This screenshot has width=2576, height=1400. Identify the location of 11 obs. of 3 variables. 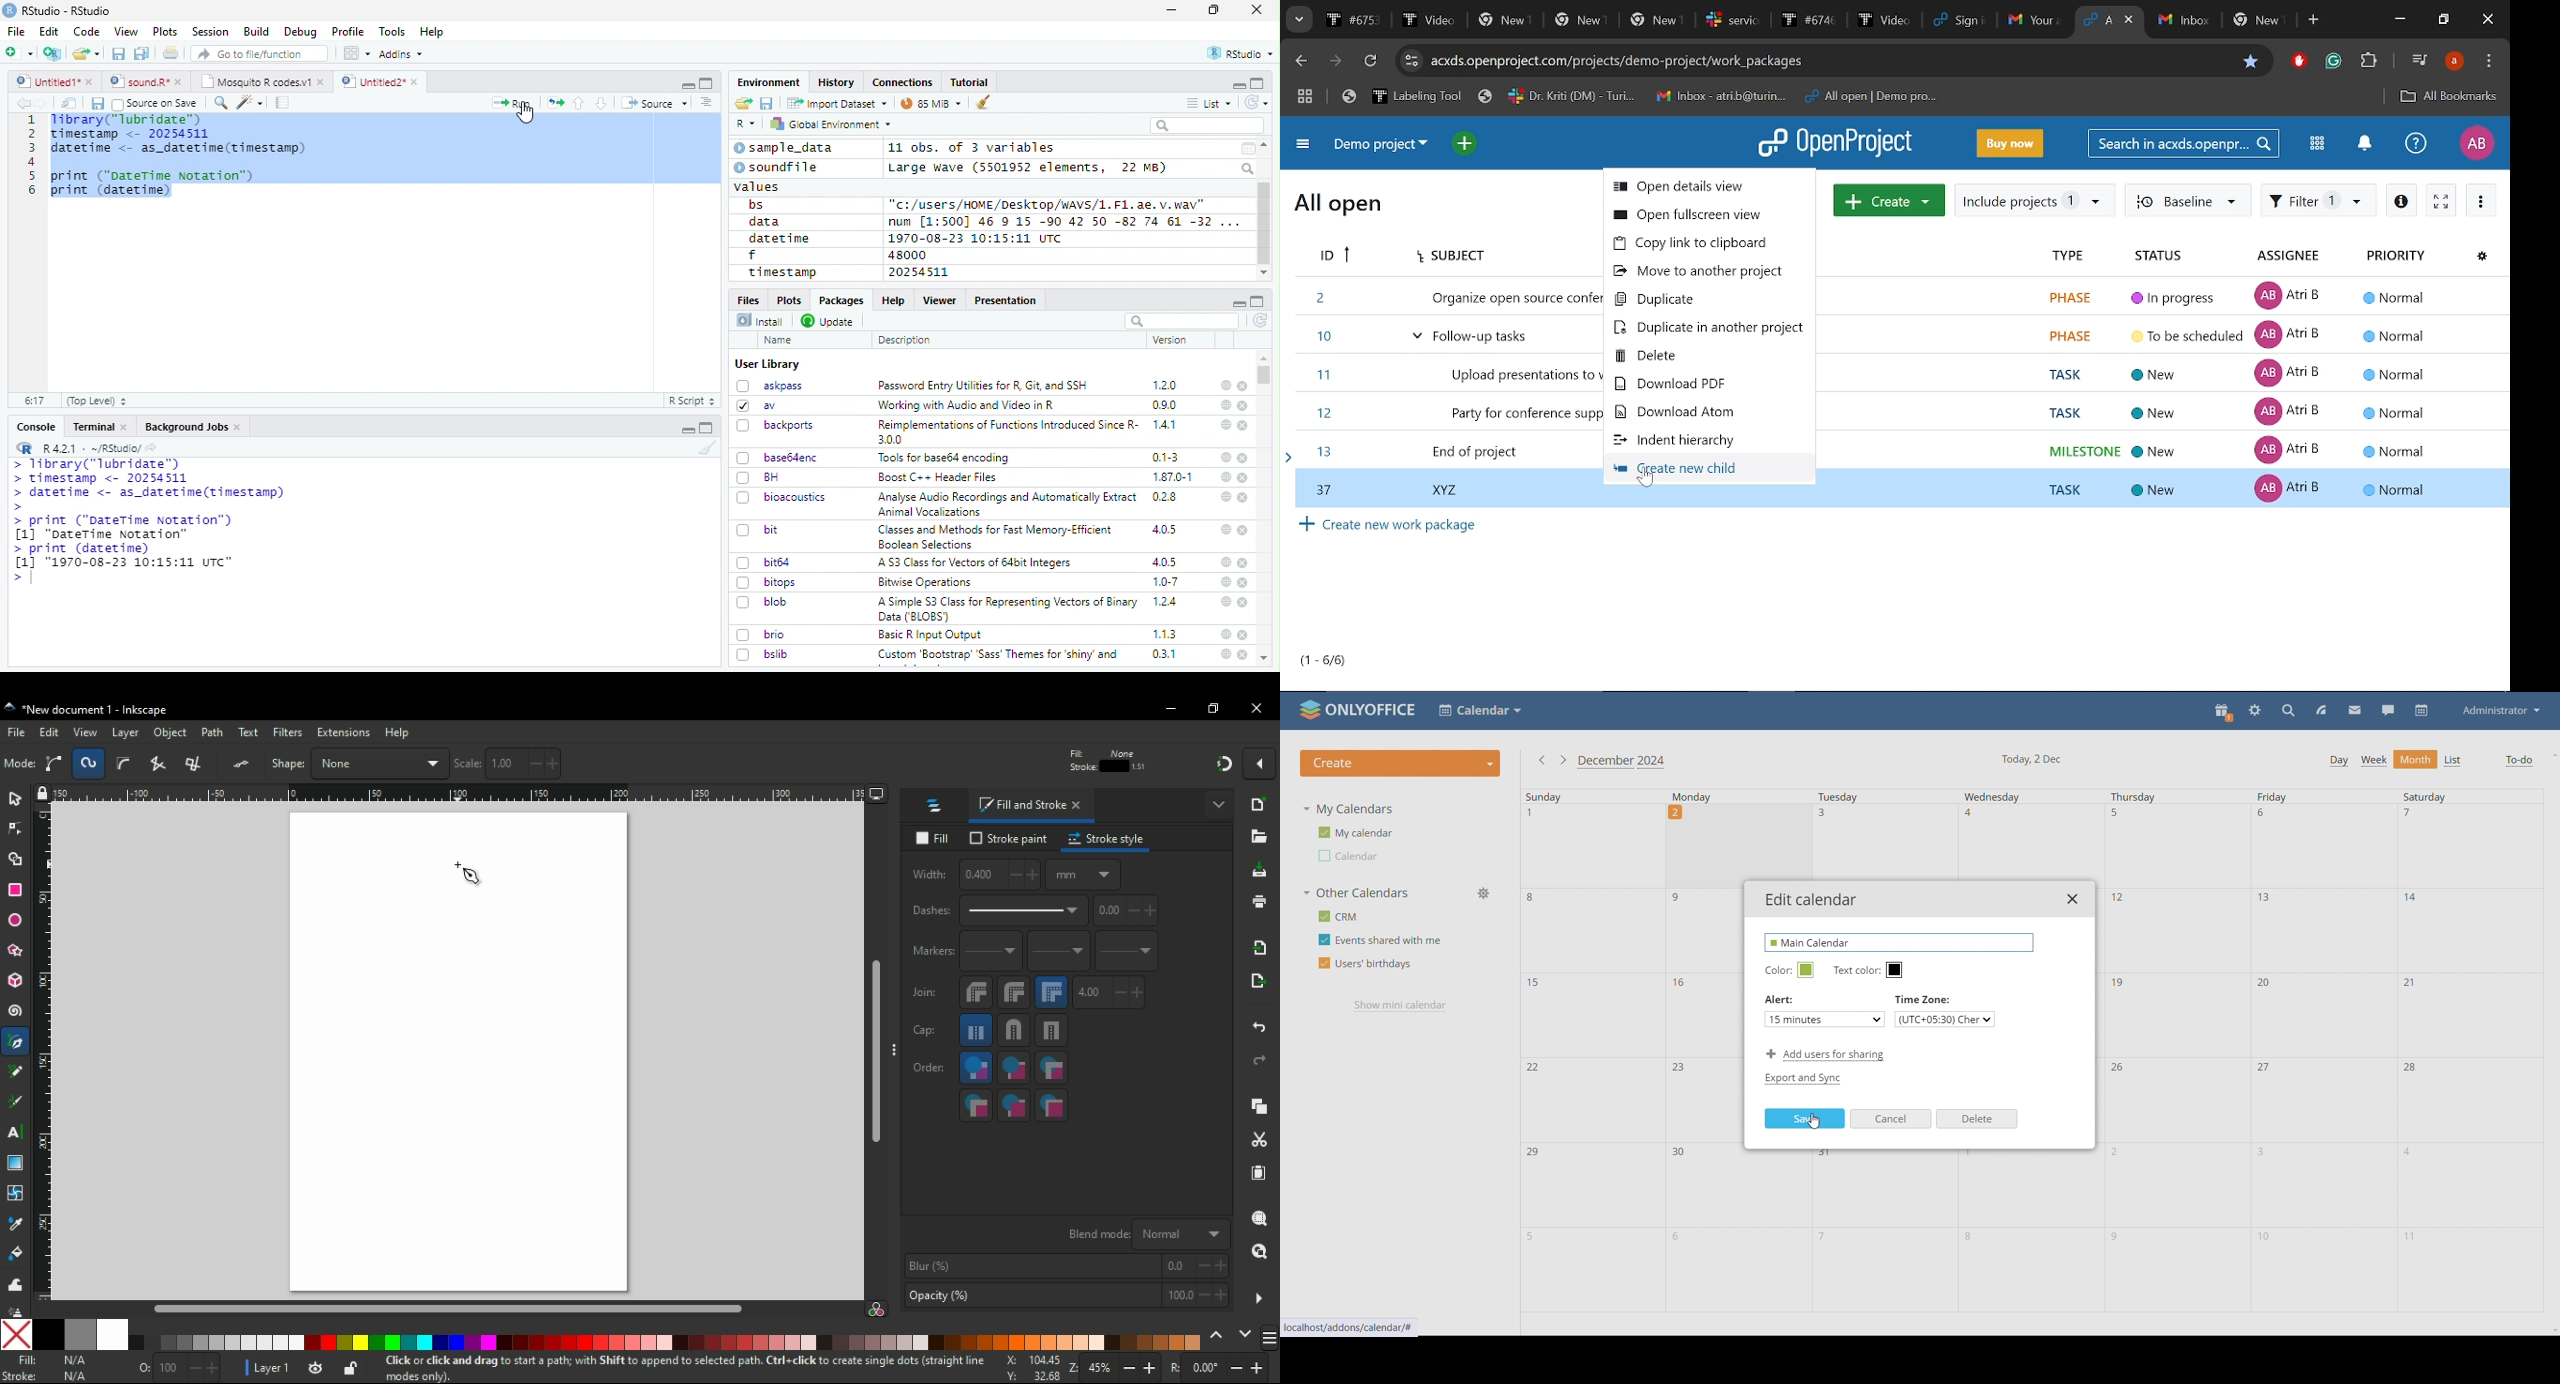
(973, 149).